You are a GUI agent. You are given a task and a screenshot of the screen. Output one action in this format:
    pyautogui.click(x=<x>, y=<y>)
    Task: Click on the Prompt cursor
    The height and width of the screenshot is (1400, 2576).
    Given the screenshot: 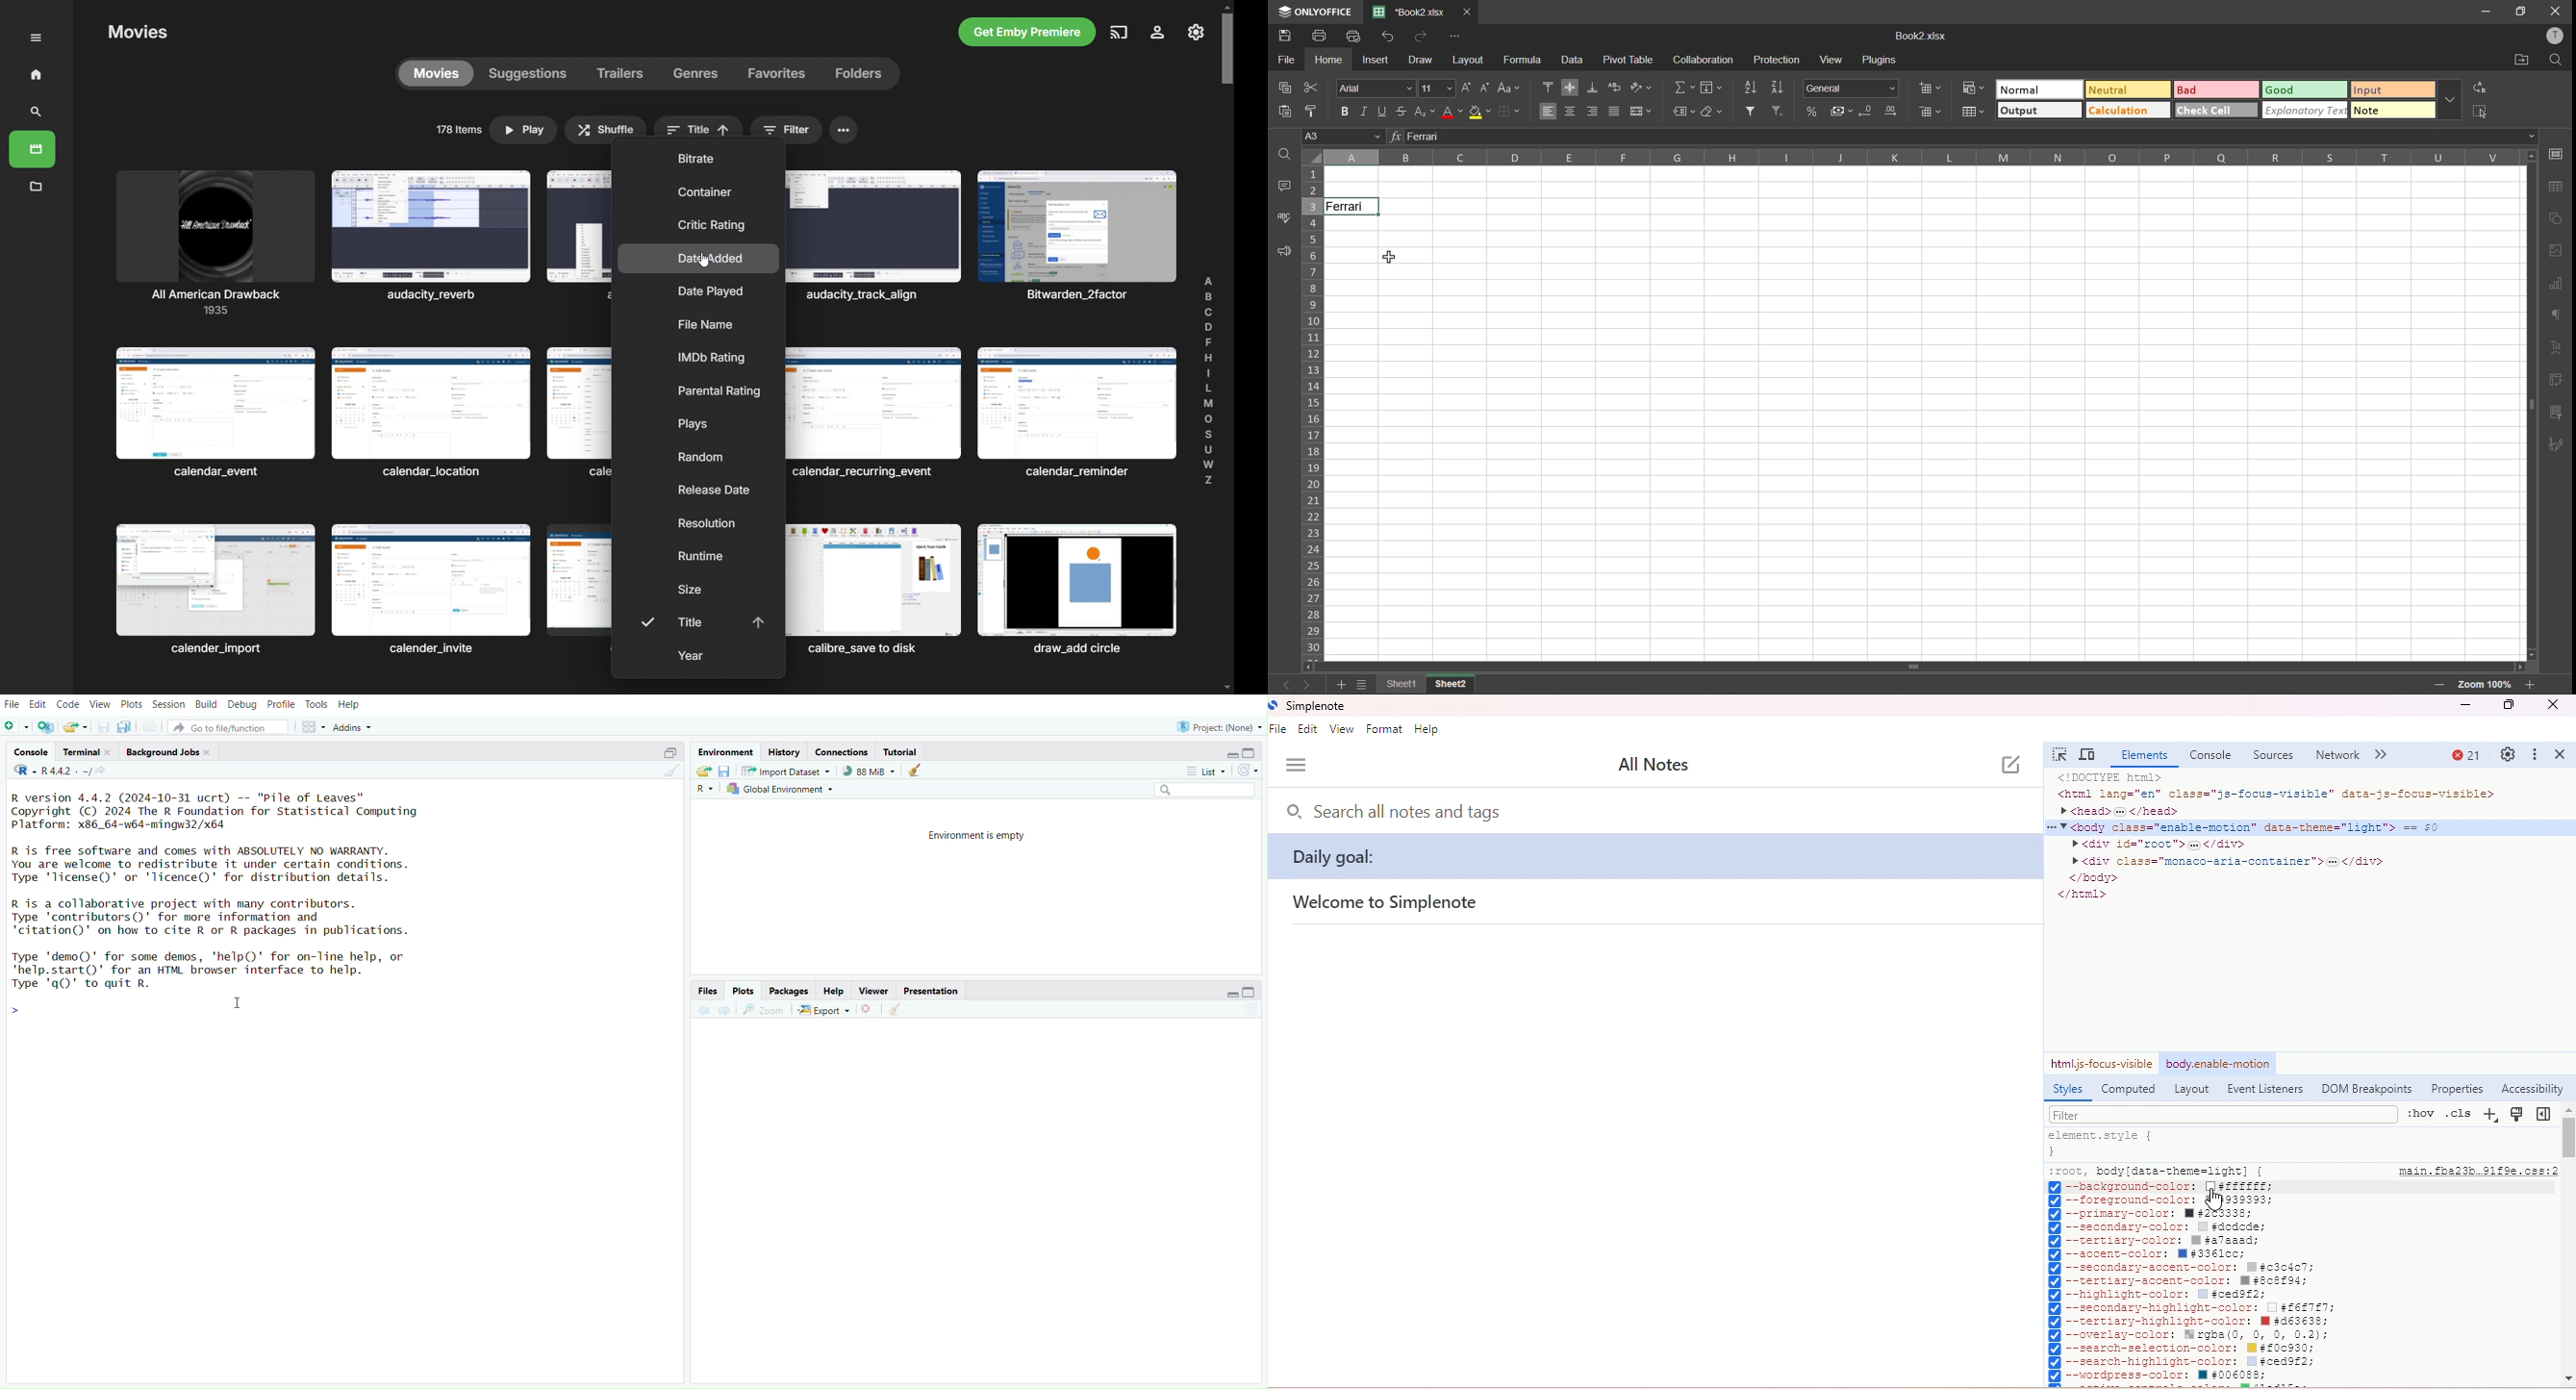 What is the action you would take?
    pyautogui.click(x=24, y=1011)
    